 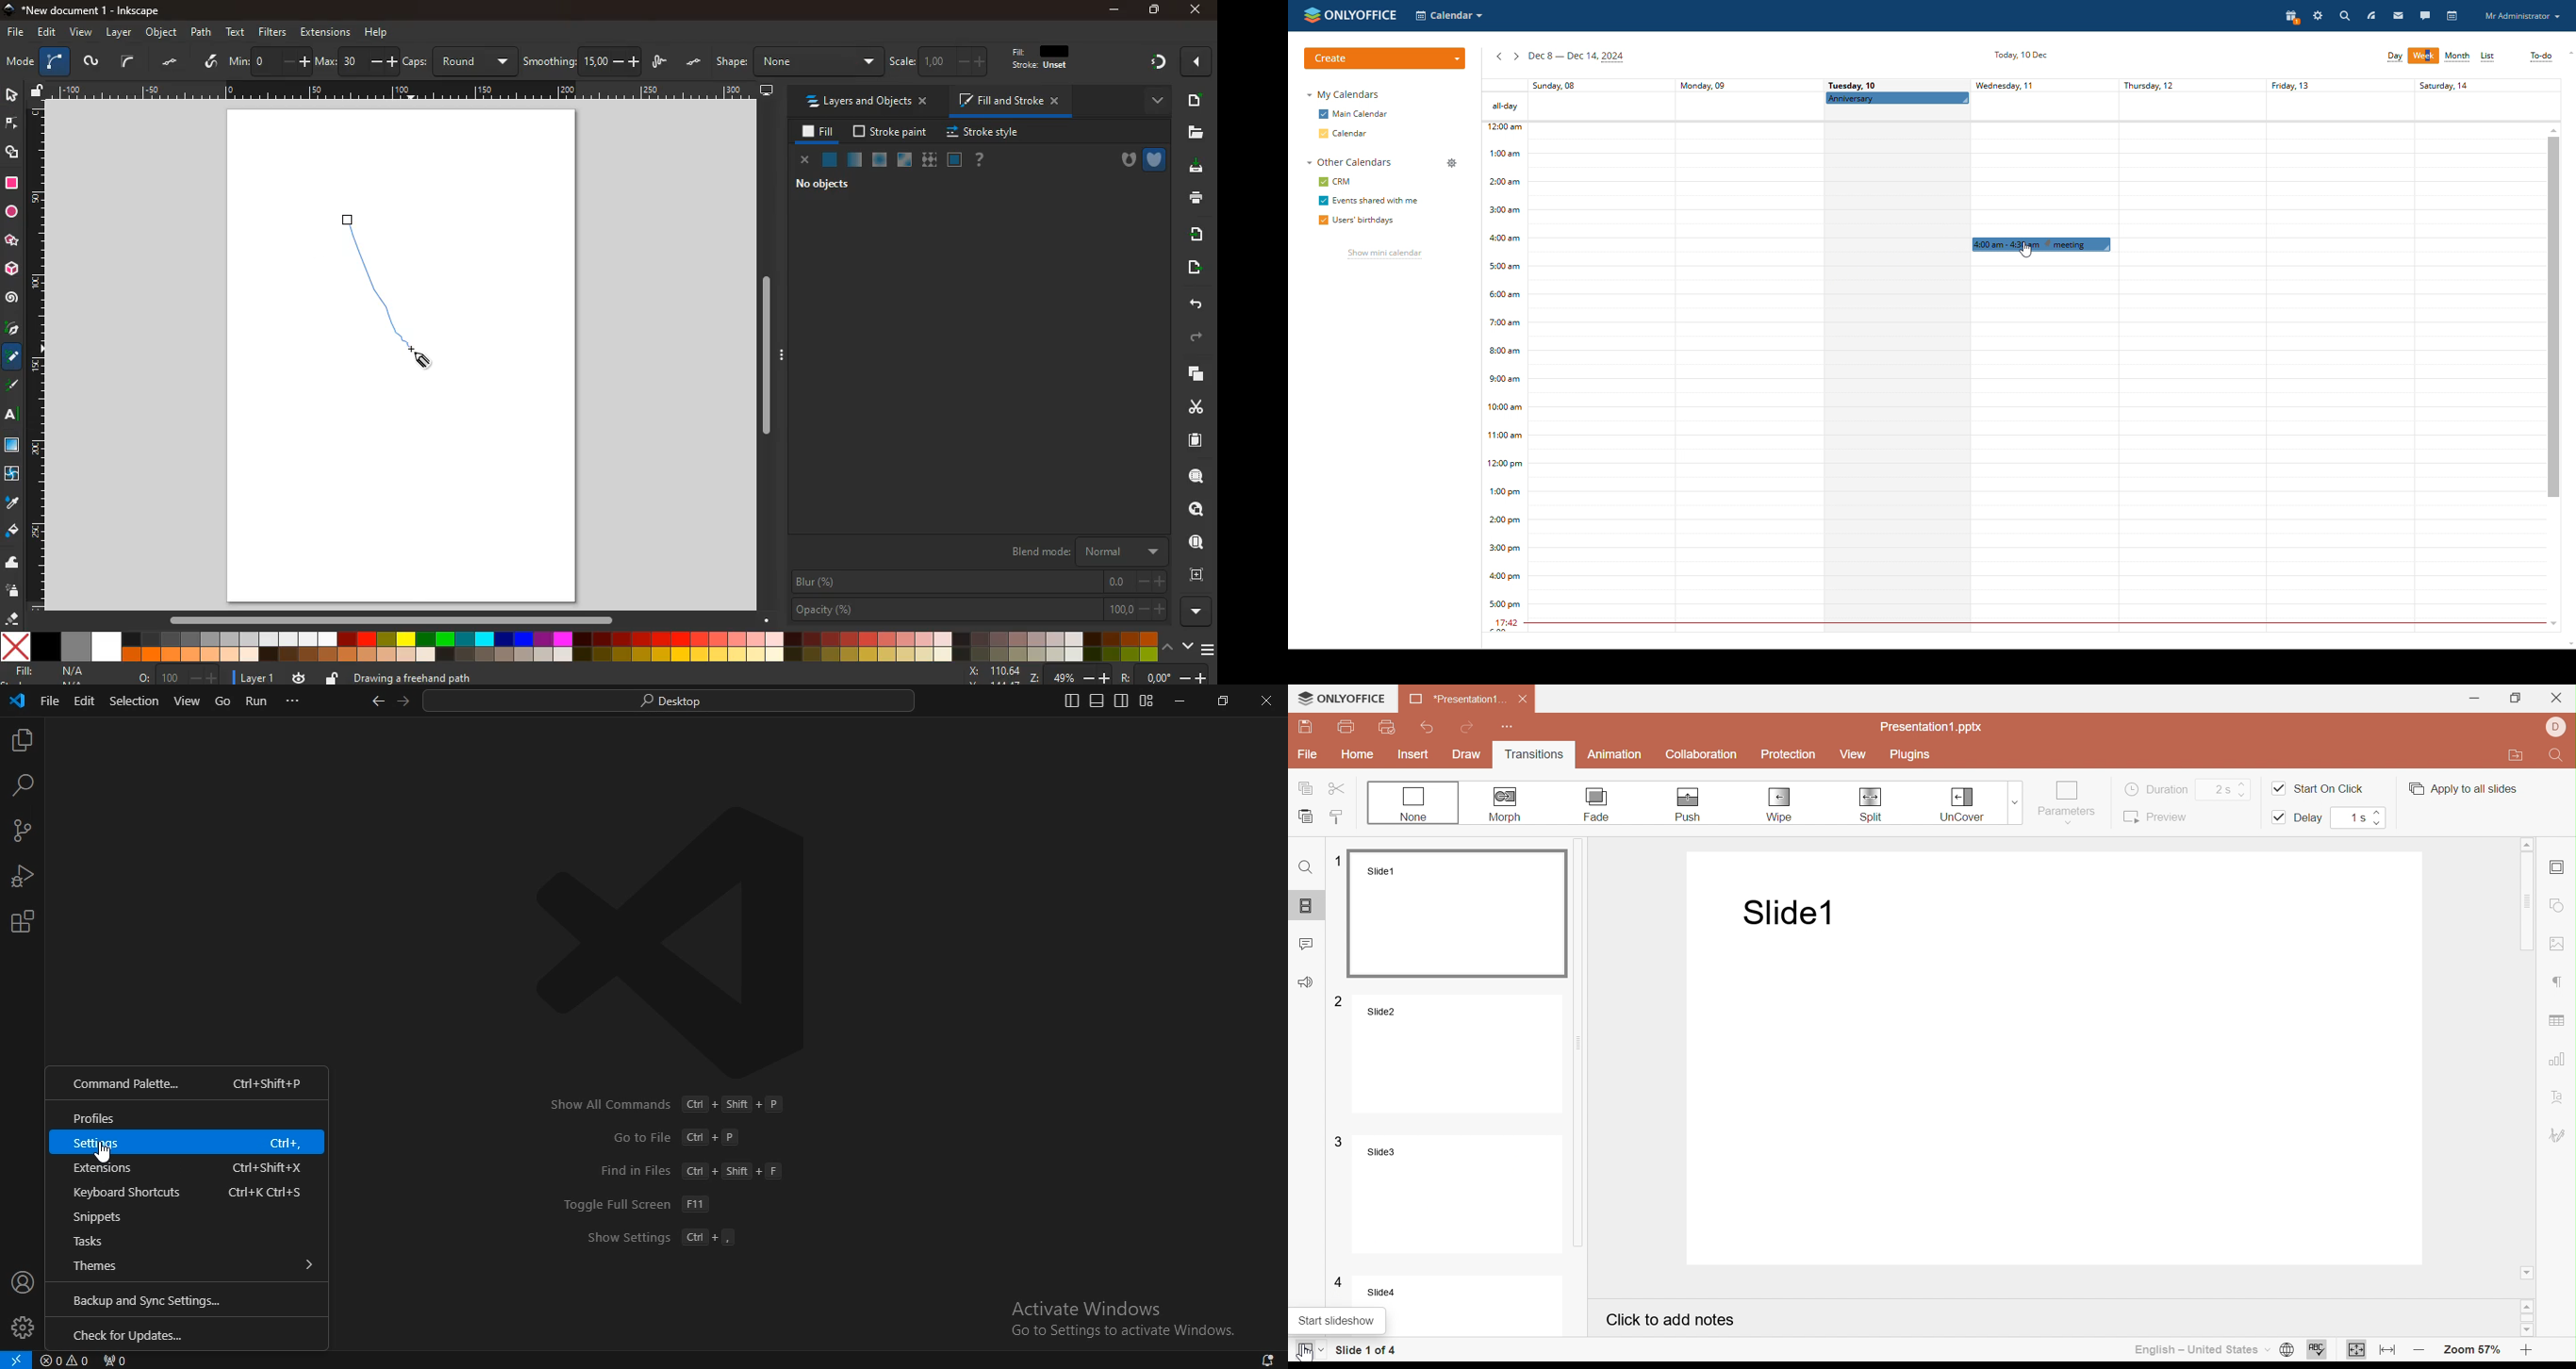 What do you see at coordinates (2553, 129) in the screenshot?
I see `scroll up` at bounding box center [2553, 129].